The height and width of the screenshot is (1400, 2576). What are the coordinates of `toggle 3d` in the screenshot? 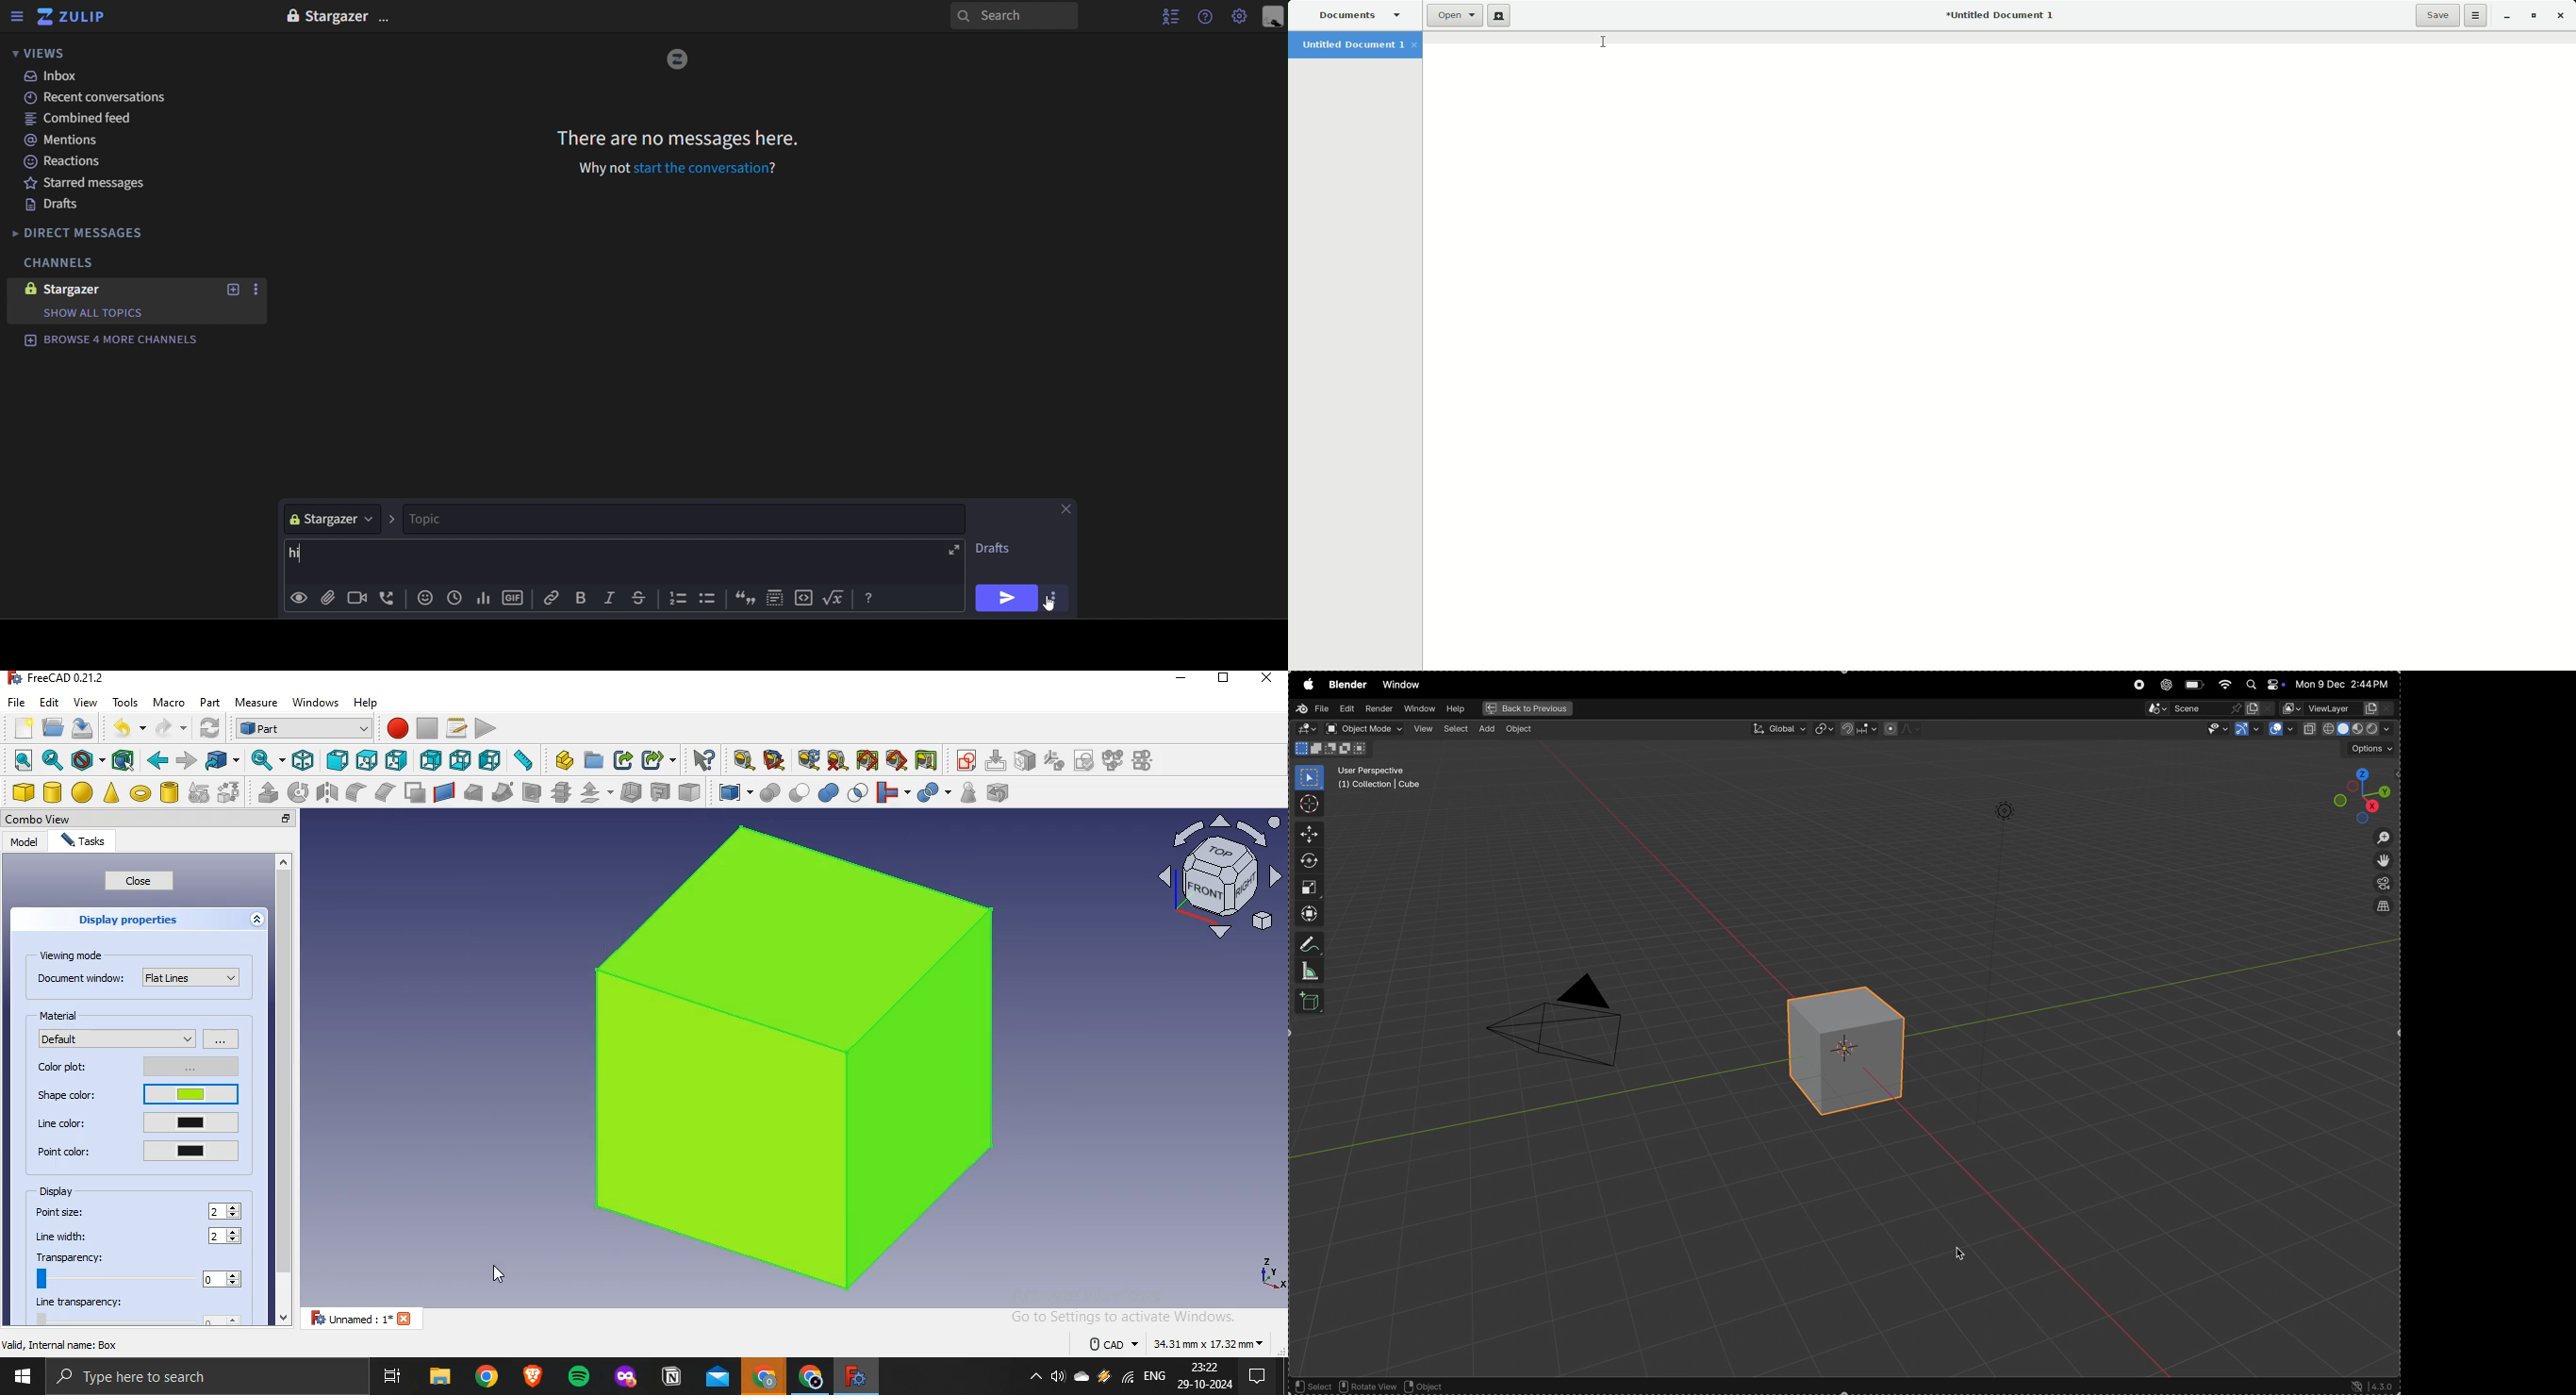 It's located at (897, 760).